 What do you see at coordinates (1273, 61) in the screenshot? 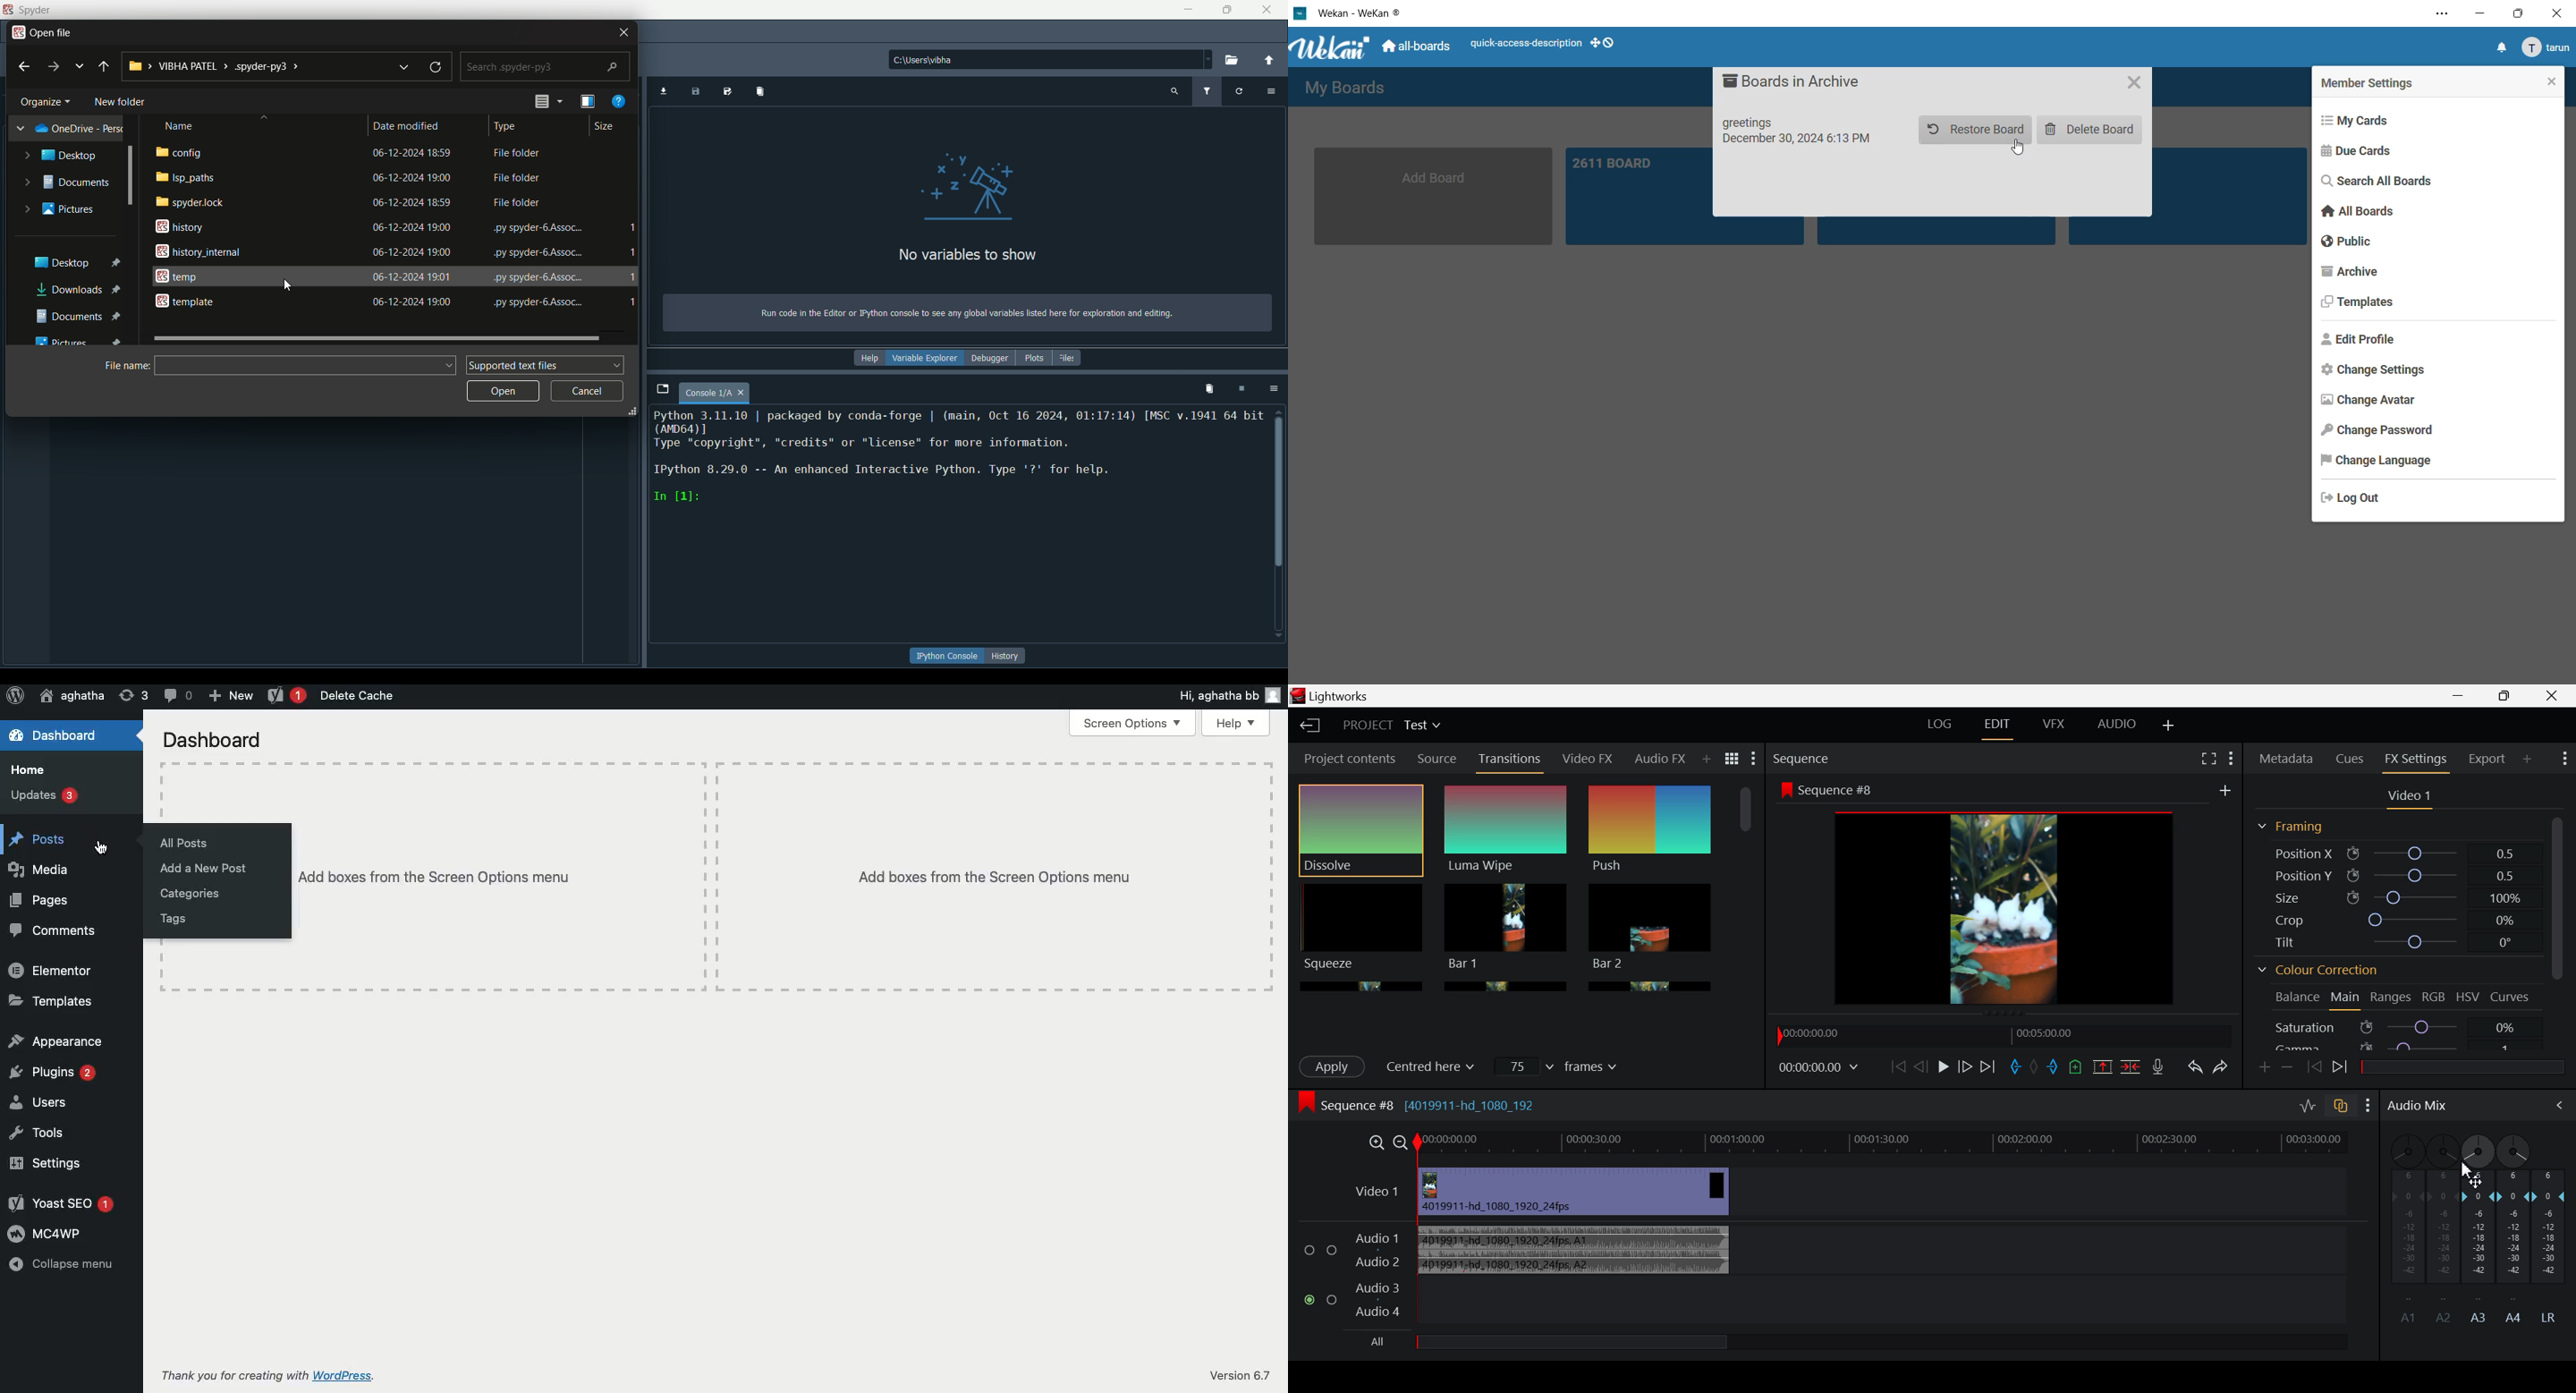
I see `change to parent directory` at bounding box center [1273, 61].